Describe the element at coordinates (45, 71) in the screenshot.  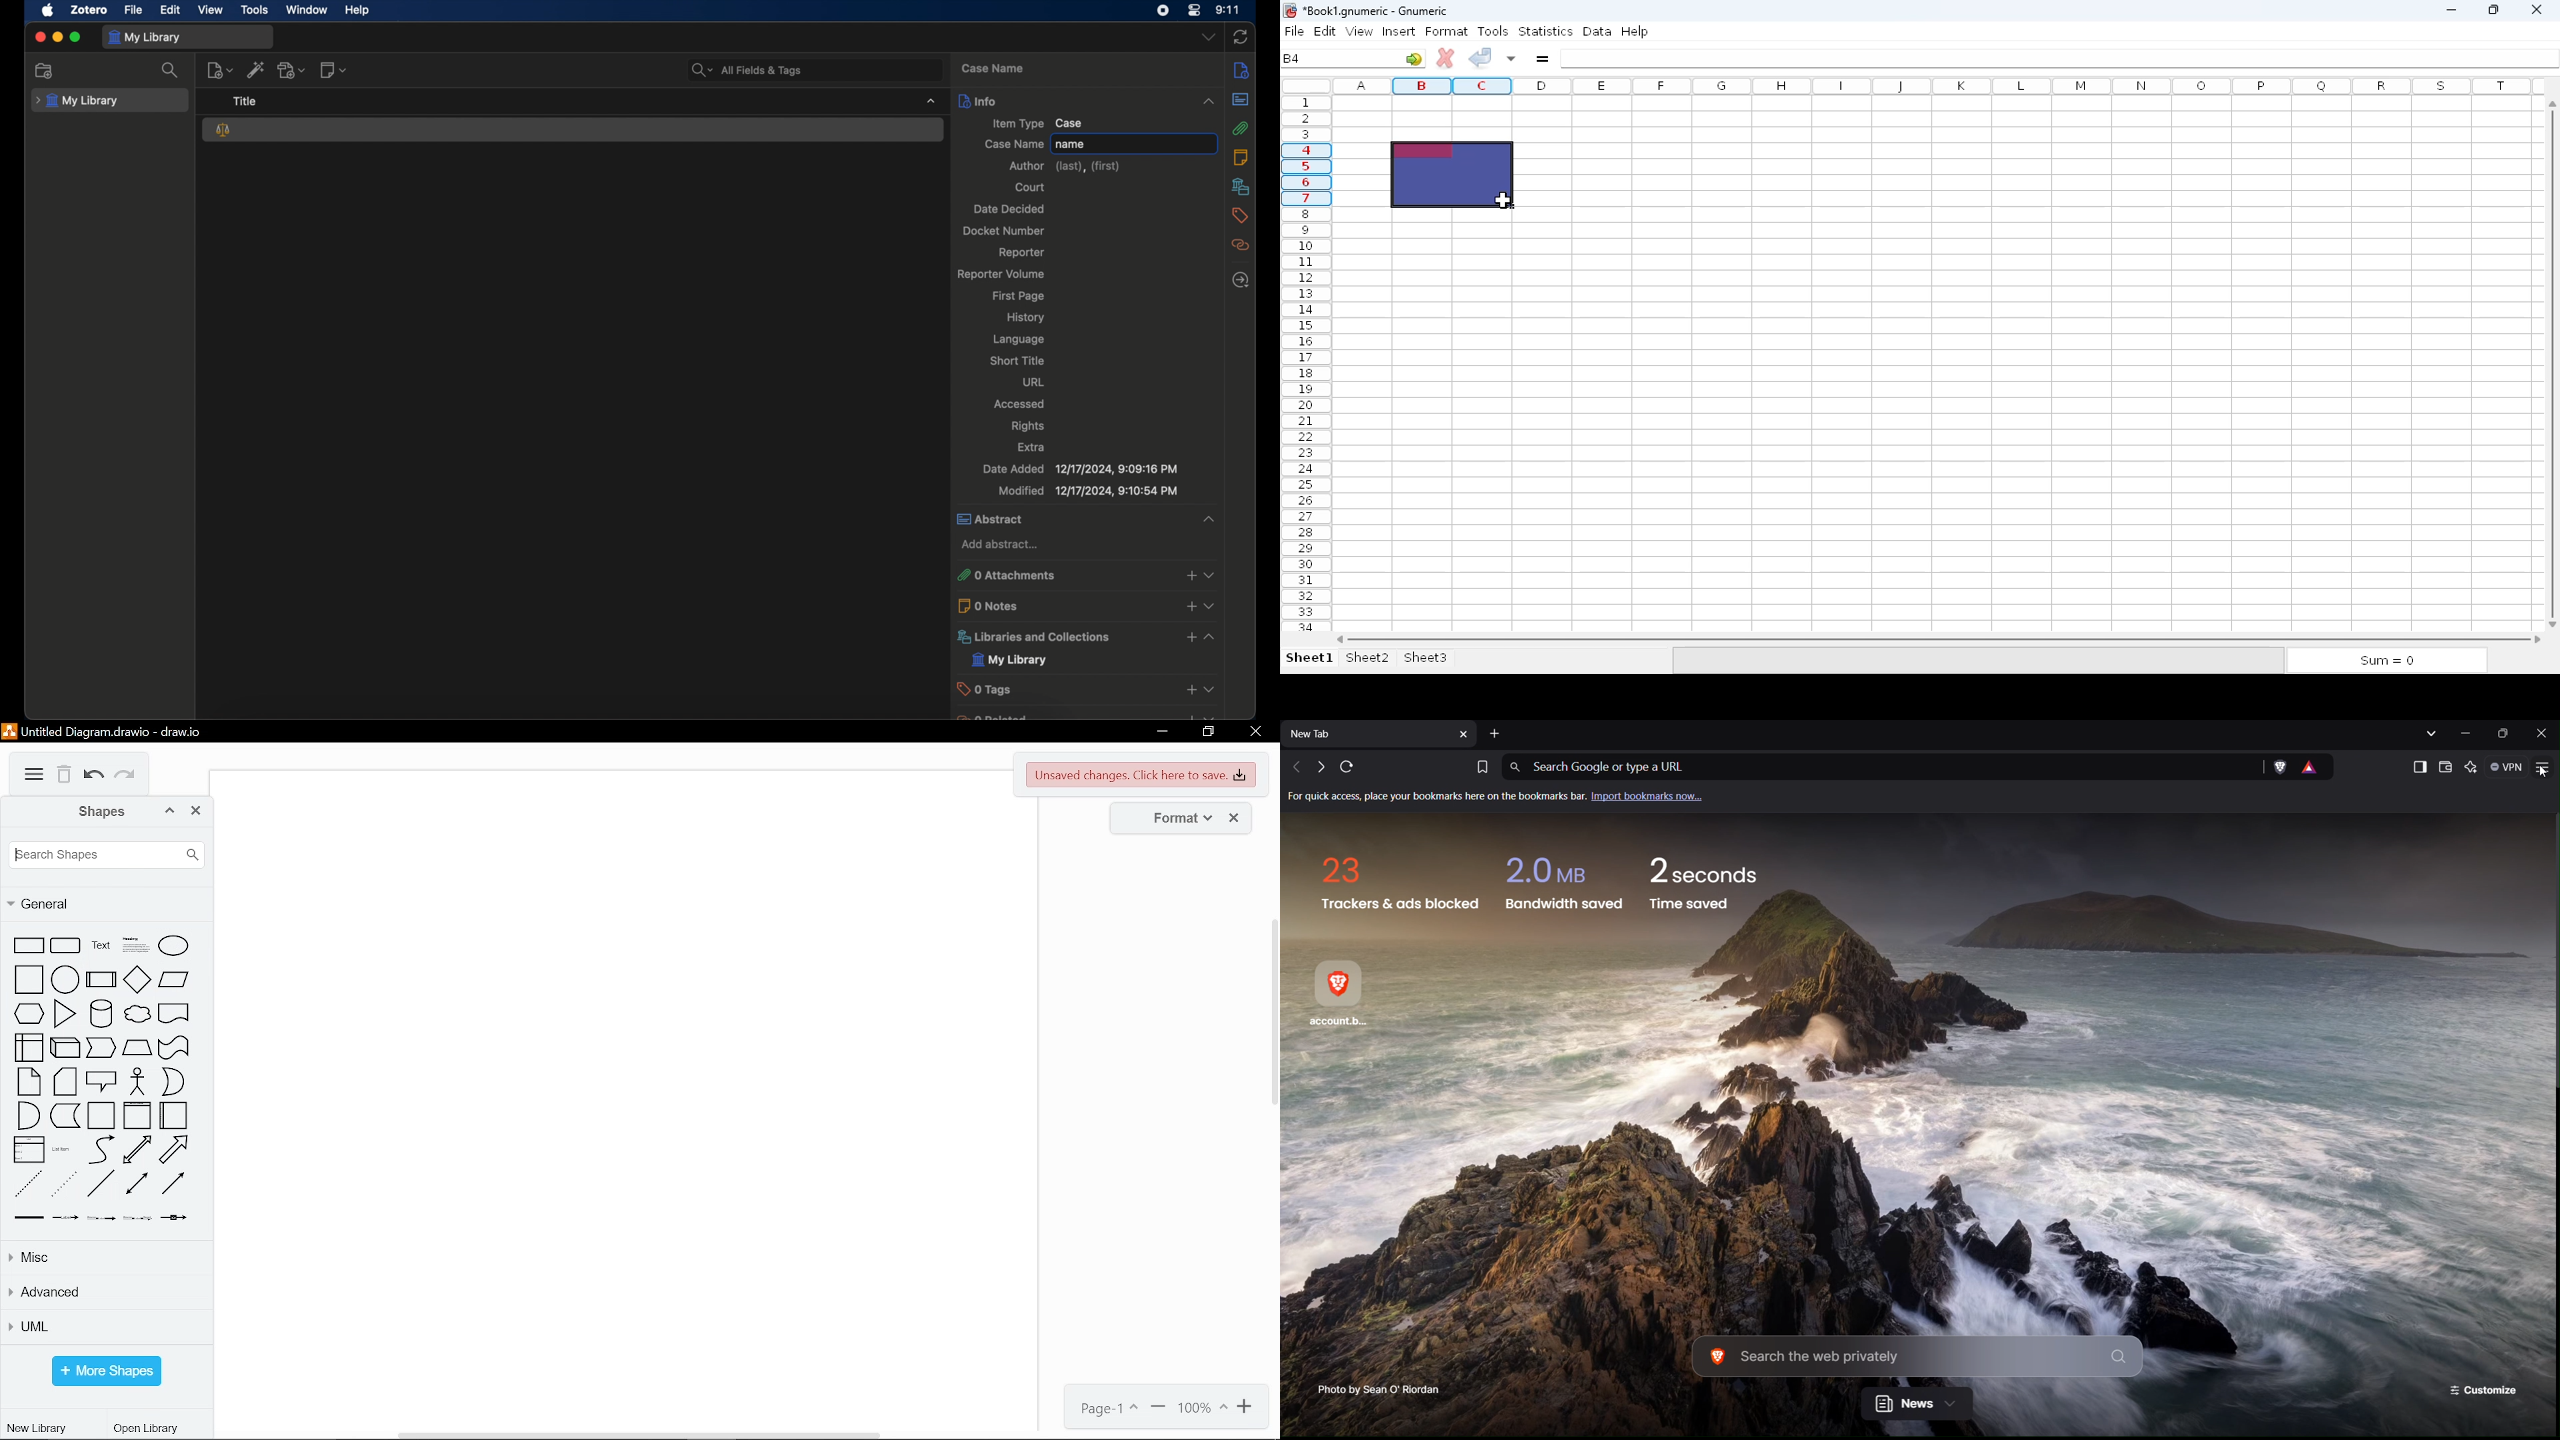
I see `new collection` at that location.